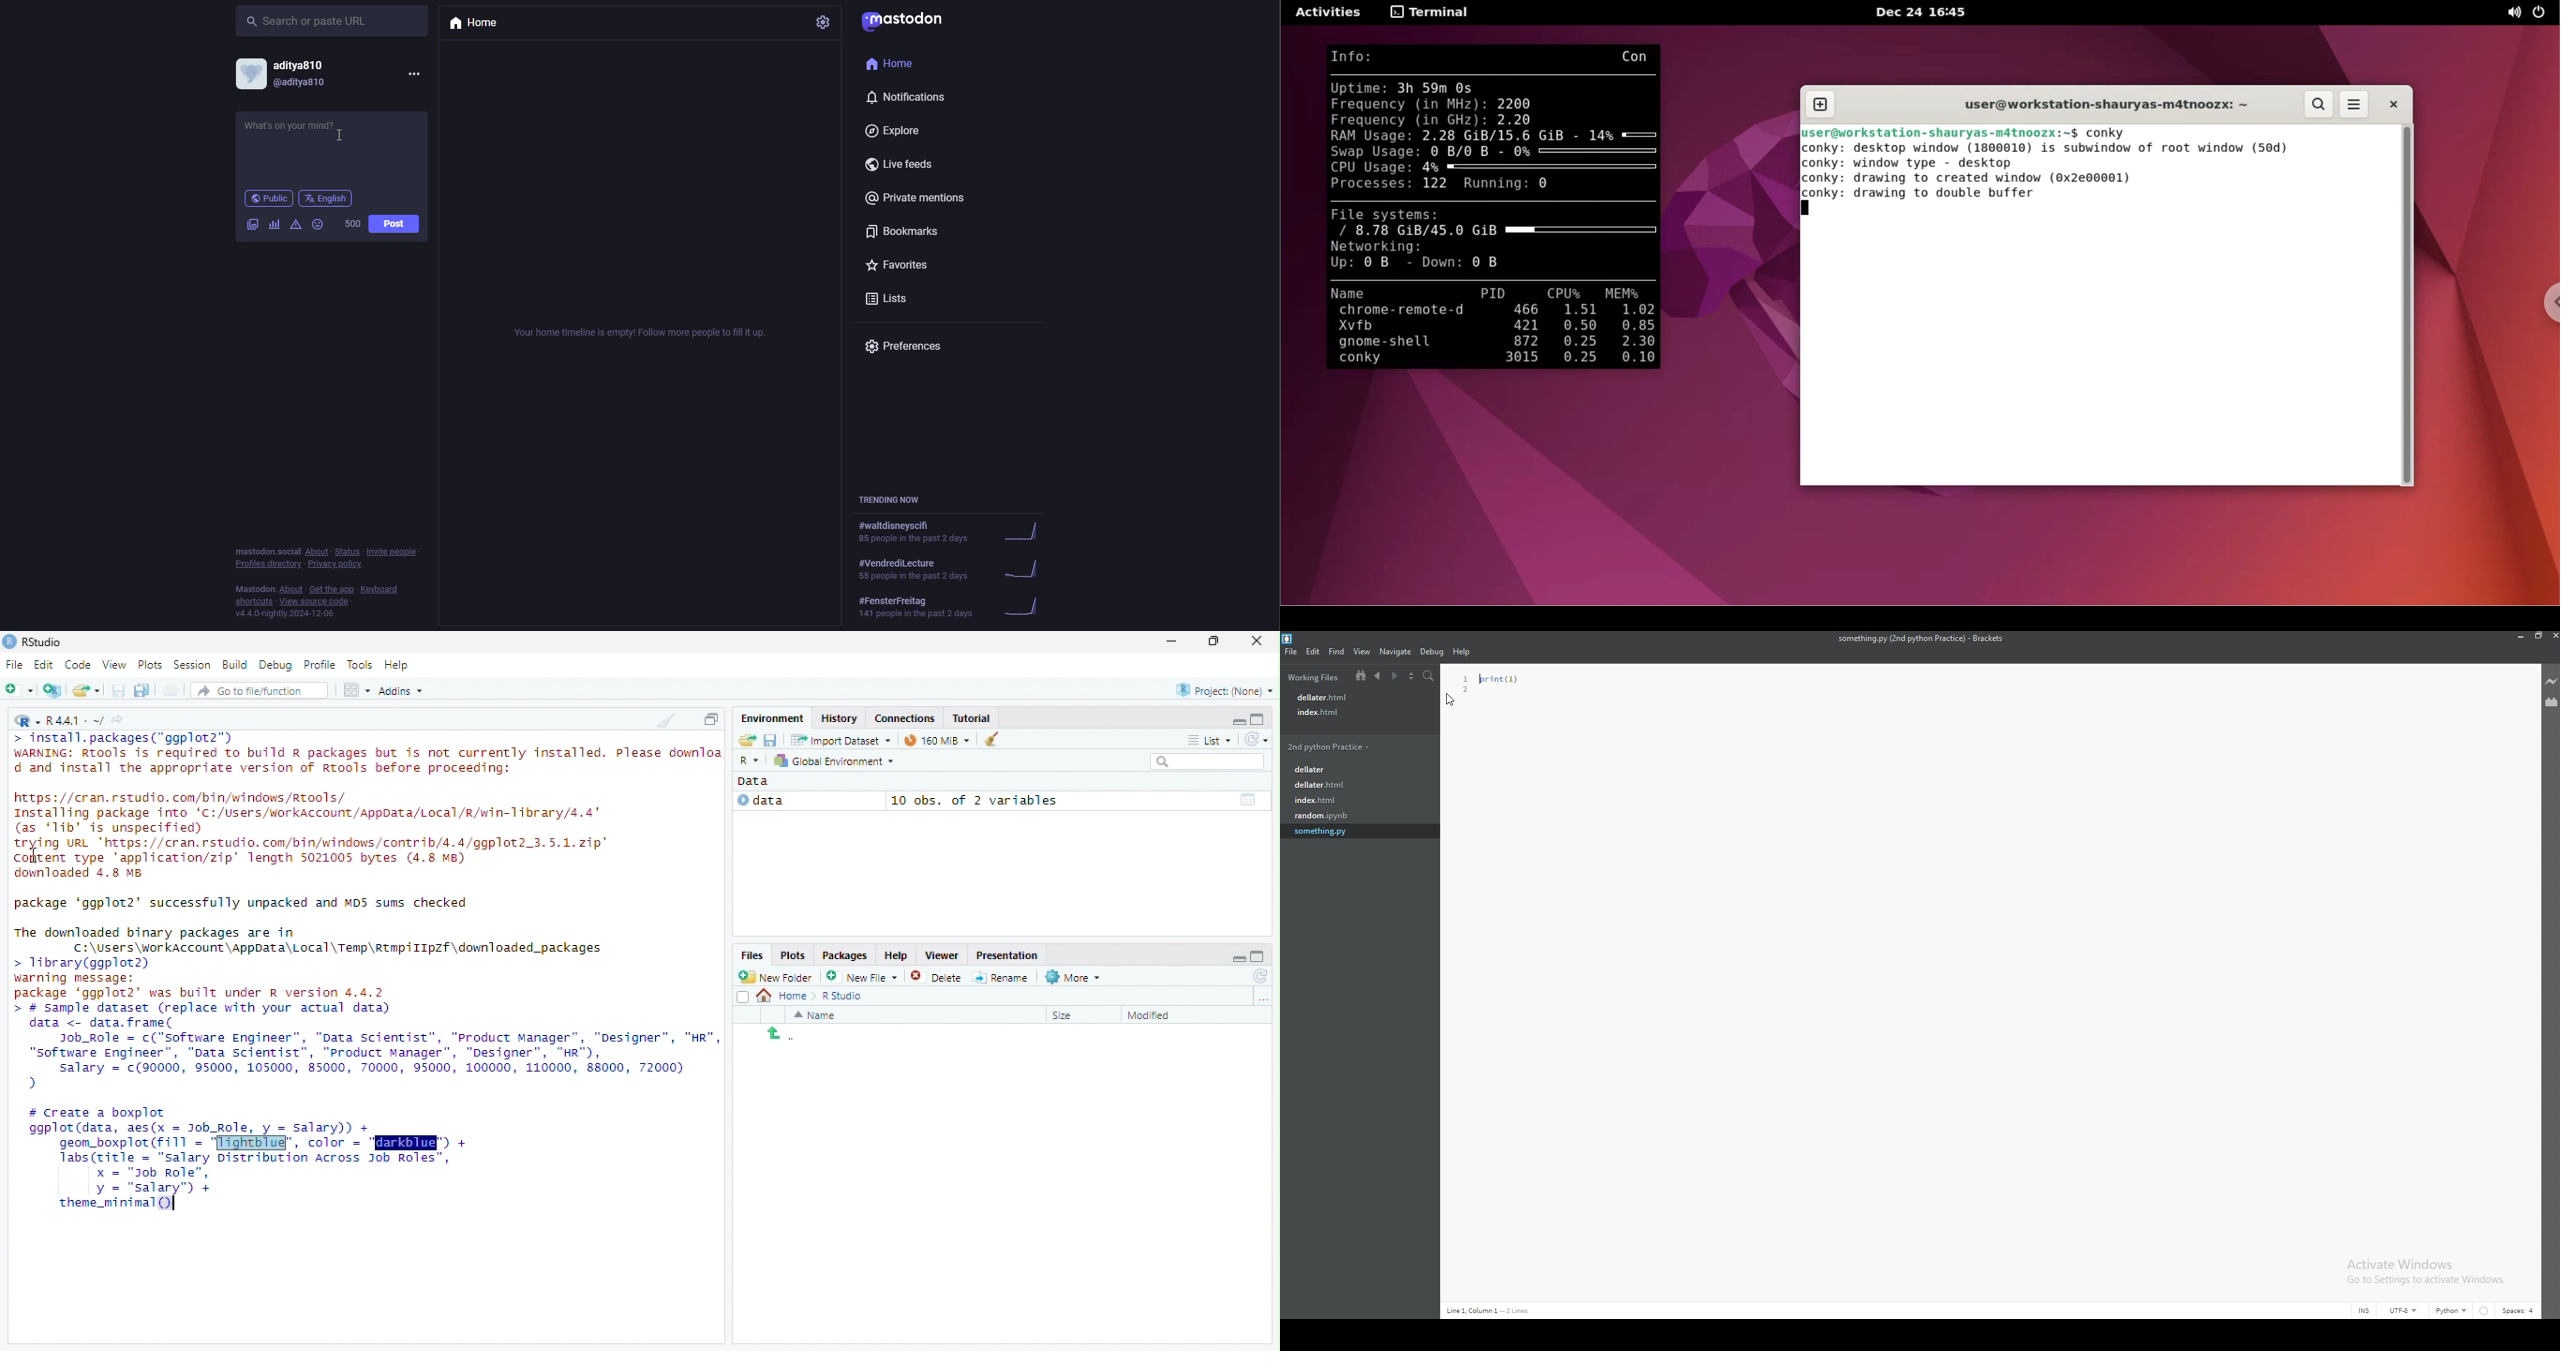  Describe the element at coordinates (365, 977) in the screenshot. I see `Code - install, packages("ggplot2") WARNING: Rtools is required to build a packages but is not currently installed. Please dounlo d and install the appropriate version of Rtools before proceeding: https://cran.rstudio.com/bin/windows/tools/Installing package into 'C:/Users/workAccount/AppData/Local/R/win-11brary/4,4 (as 'Tib' is unspecified) trying URL "https://cran.rstudio.com/bin/windows/contrib/4.4/ggplot2.3.5.1.21p Content type application/zip" length 5021005 bytes (4.8 MB) dounloaded 4.8 8 package 'ggplot2' successfully unpacked and NOS sums checked. The downloaded binary packages are in 기 C:\Users\workAccount\AppData\Local\Temp\Rtap/1IpZf\downloaded packages Sample dataset (replace with your actual data) data data frane( Job Anlec("Software Engineer", "Data Scientist", "Product Manager", "Designer"," "Software Engineer", "Data scientist", "Product manager", "Designer", ""), salary (90000, 95000, 105000, 85000, 10000, 95000, 100000, 110000, 18000, 72000) create a boxplot ggplotlidata, ses (Job Role, y salary)). geon boxplot (f111color) labs(title "Salary Distribution across 700 Roles", 300 Role", ysele thene inna` at that location.